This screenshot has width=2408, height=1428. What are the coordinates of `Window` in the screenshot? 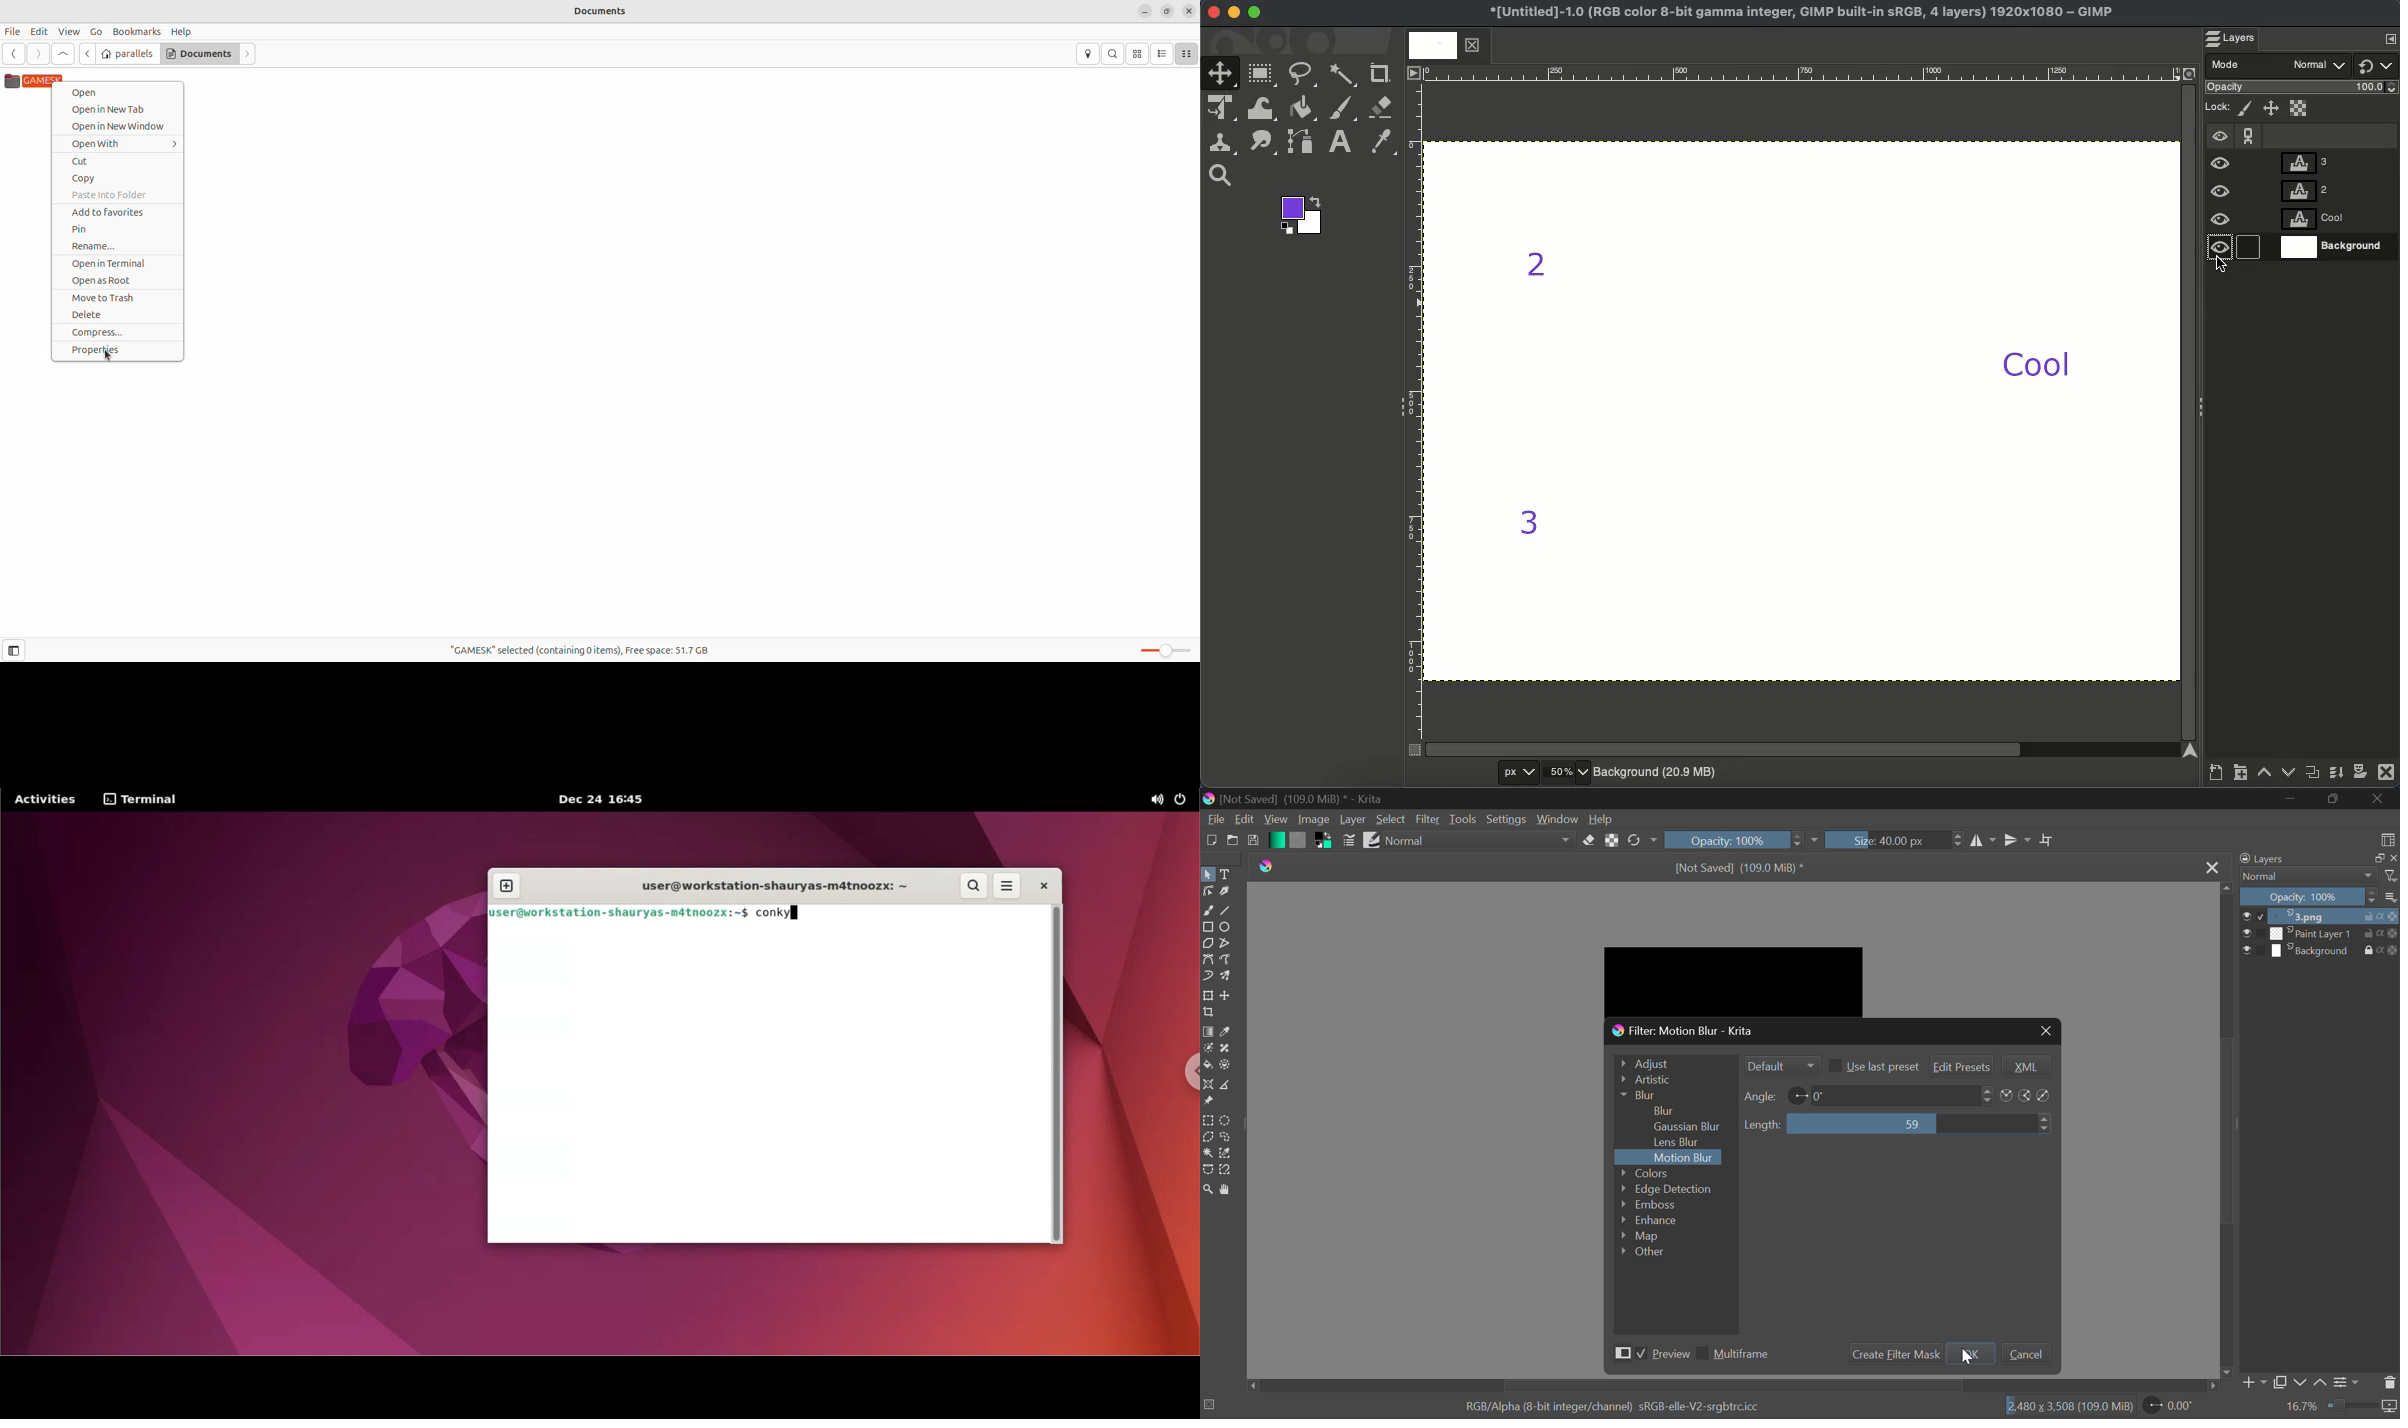 It's located at (1557, 819).